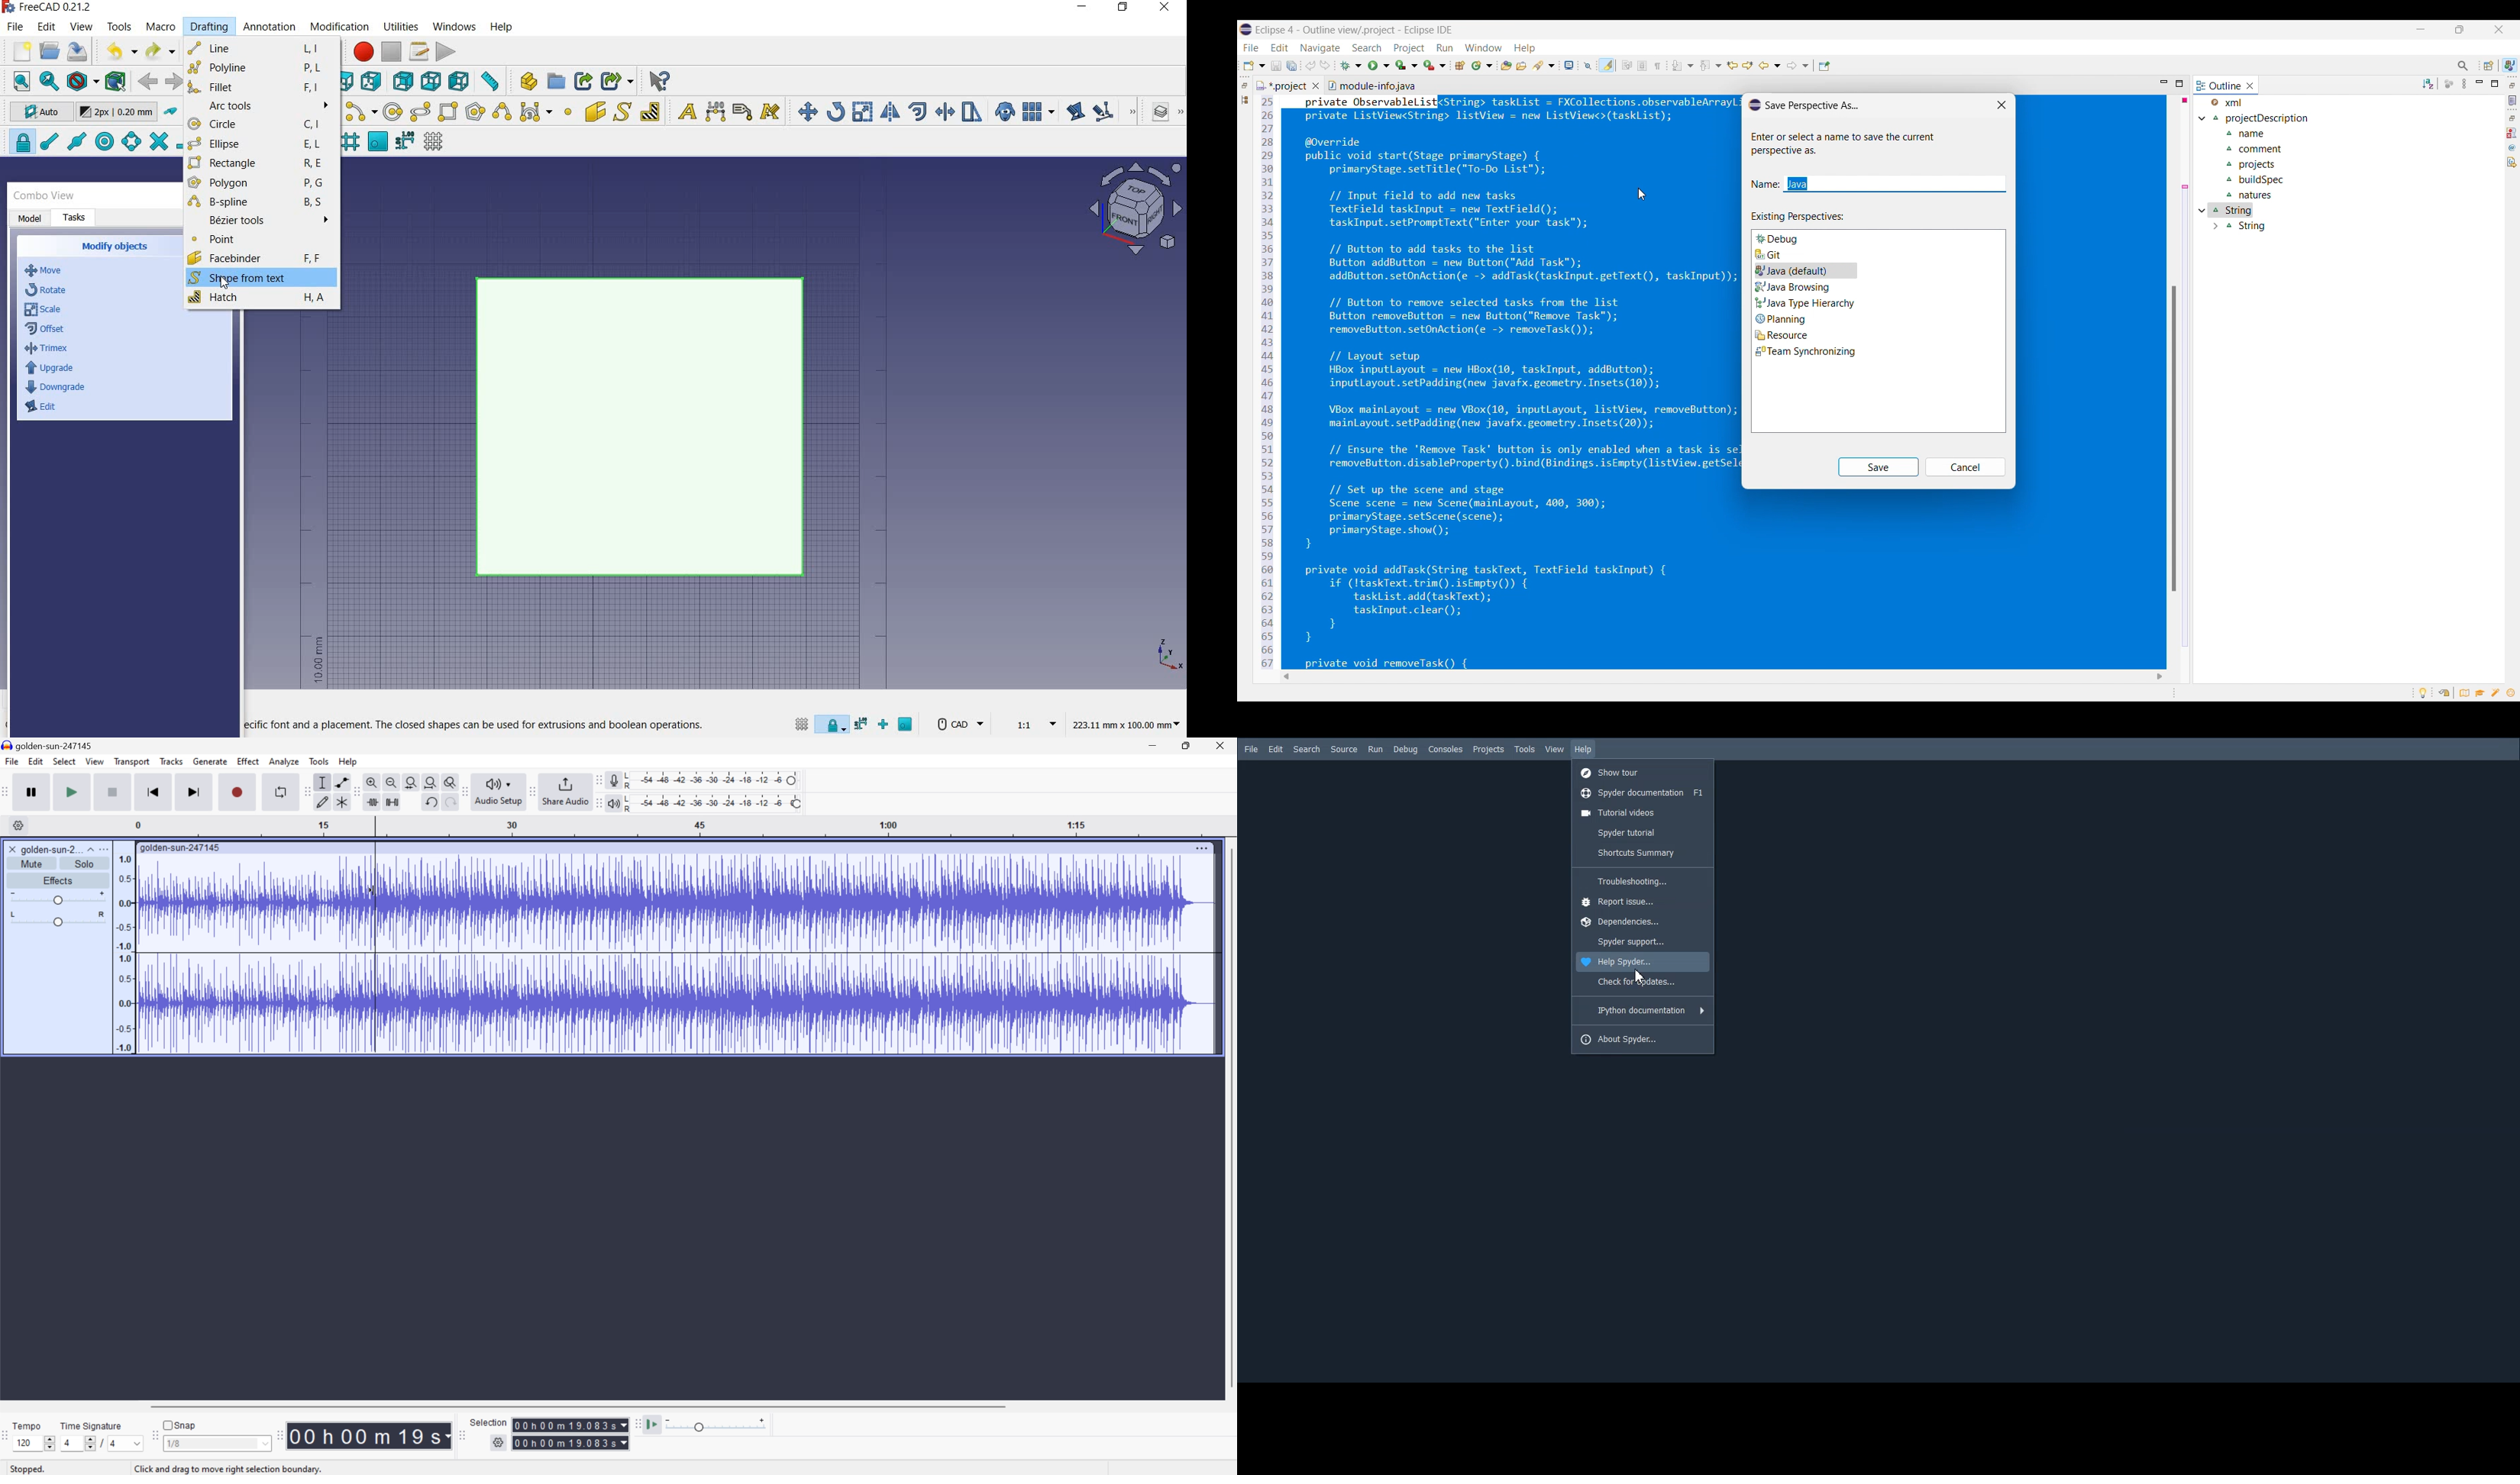 The height and width of the screenshot is (1484, 2520). What do you see at coordinates (49, 330) in the screenshot?
I see `offset` at bounding box center [49, 330].